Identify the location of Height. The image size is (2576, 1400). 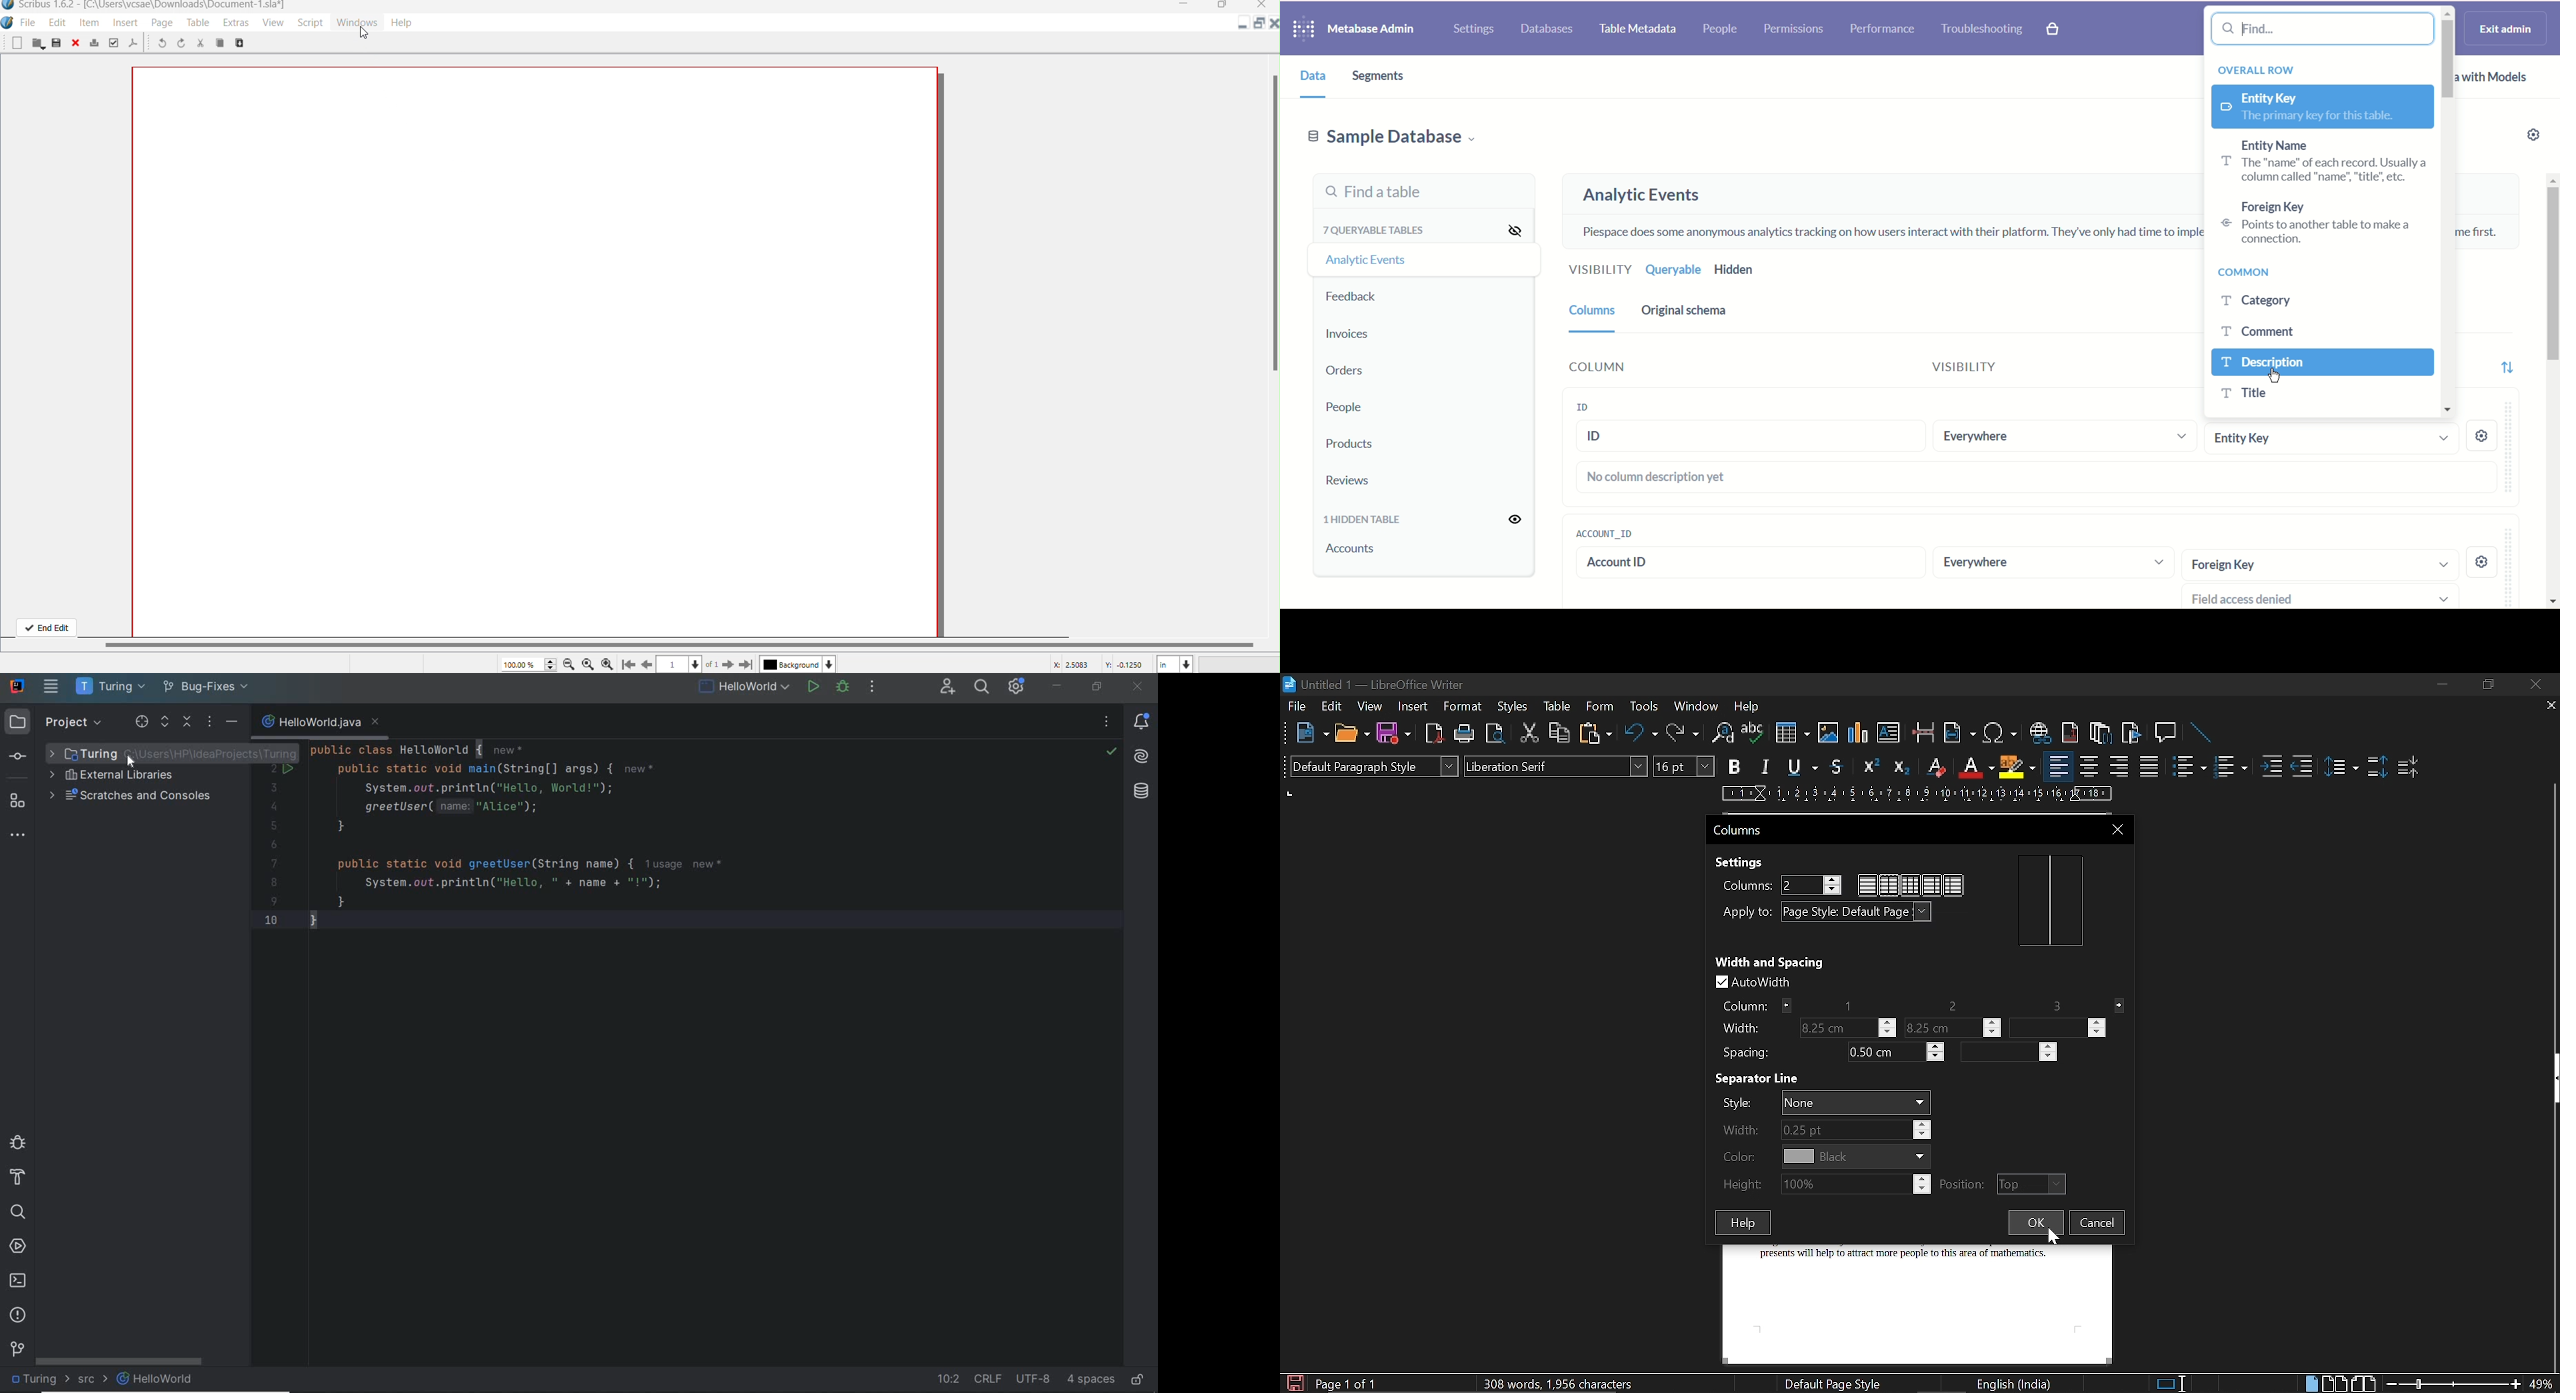
(1826, 1184).